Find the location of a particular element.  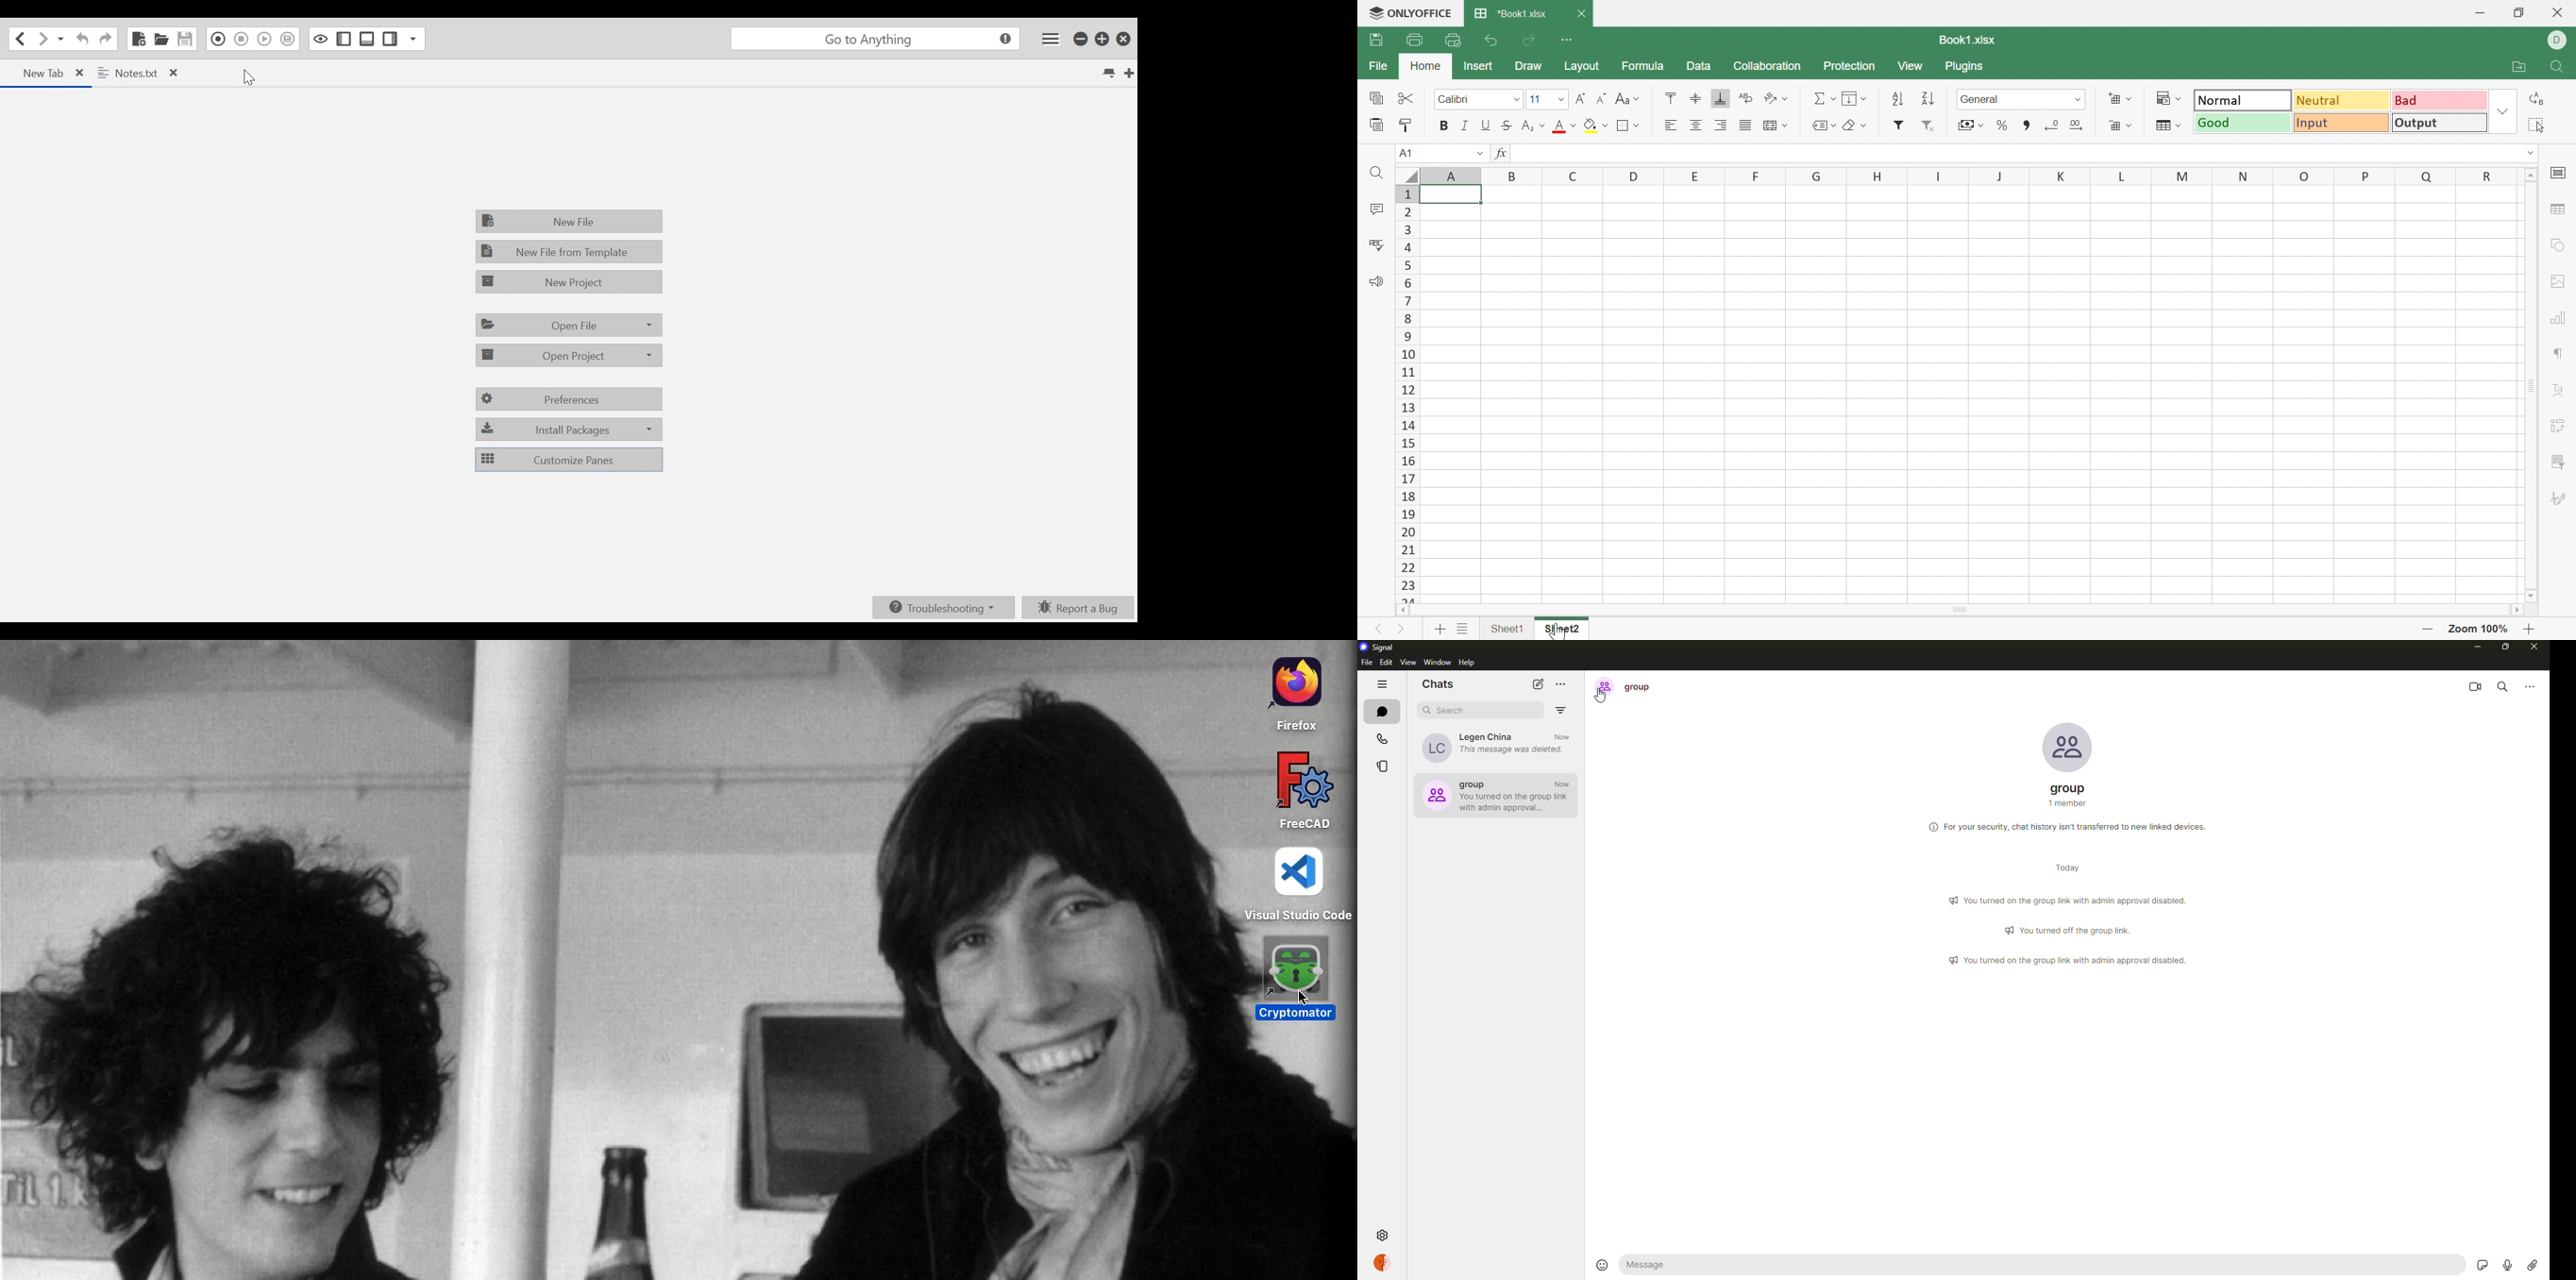

Close is located at coordinates (1581, 14).